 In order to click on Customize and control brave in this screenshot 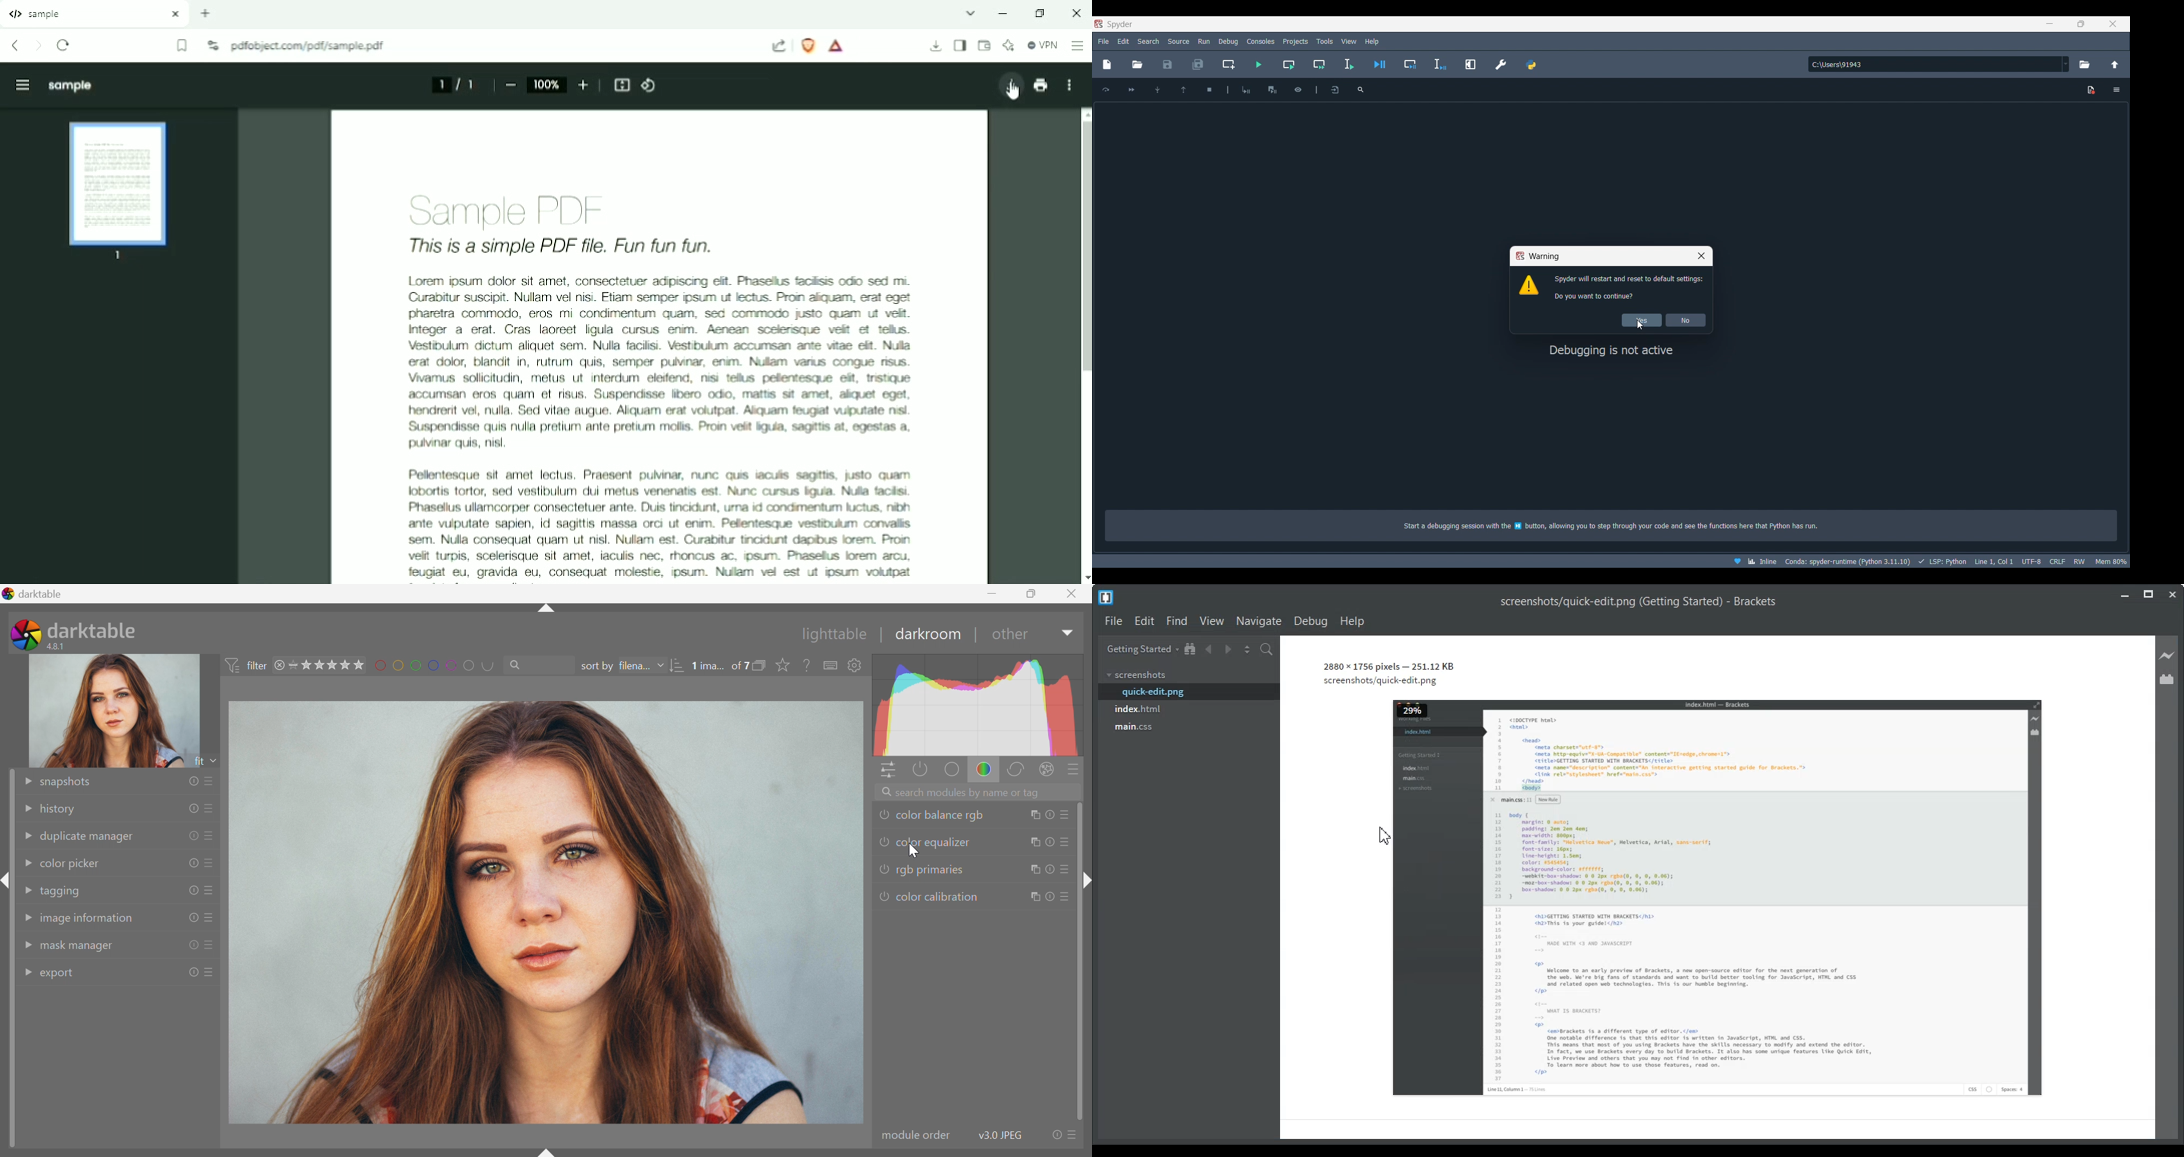, I will do `click(1078, 45)`.